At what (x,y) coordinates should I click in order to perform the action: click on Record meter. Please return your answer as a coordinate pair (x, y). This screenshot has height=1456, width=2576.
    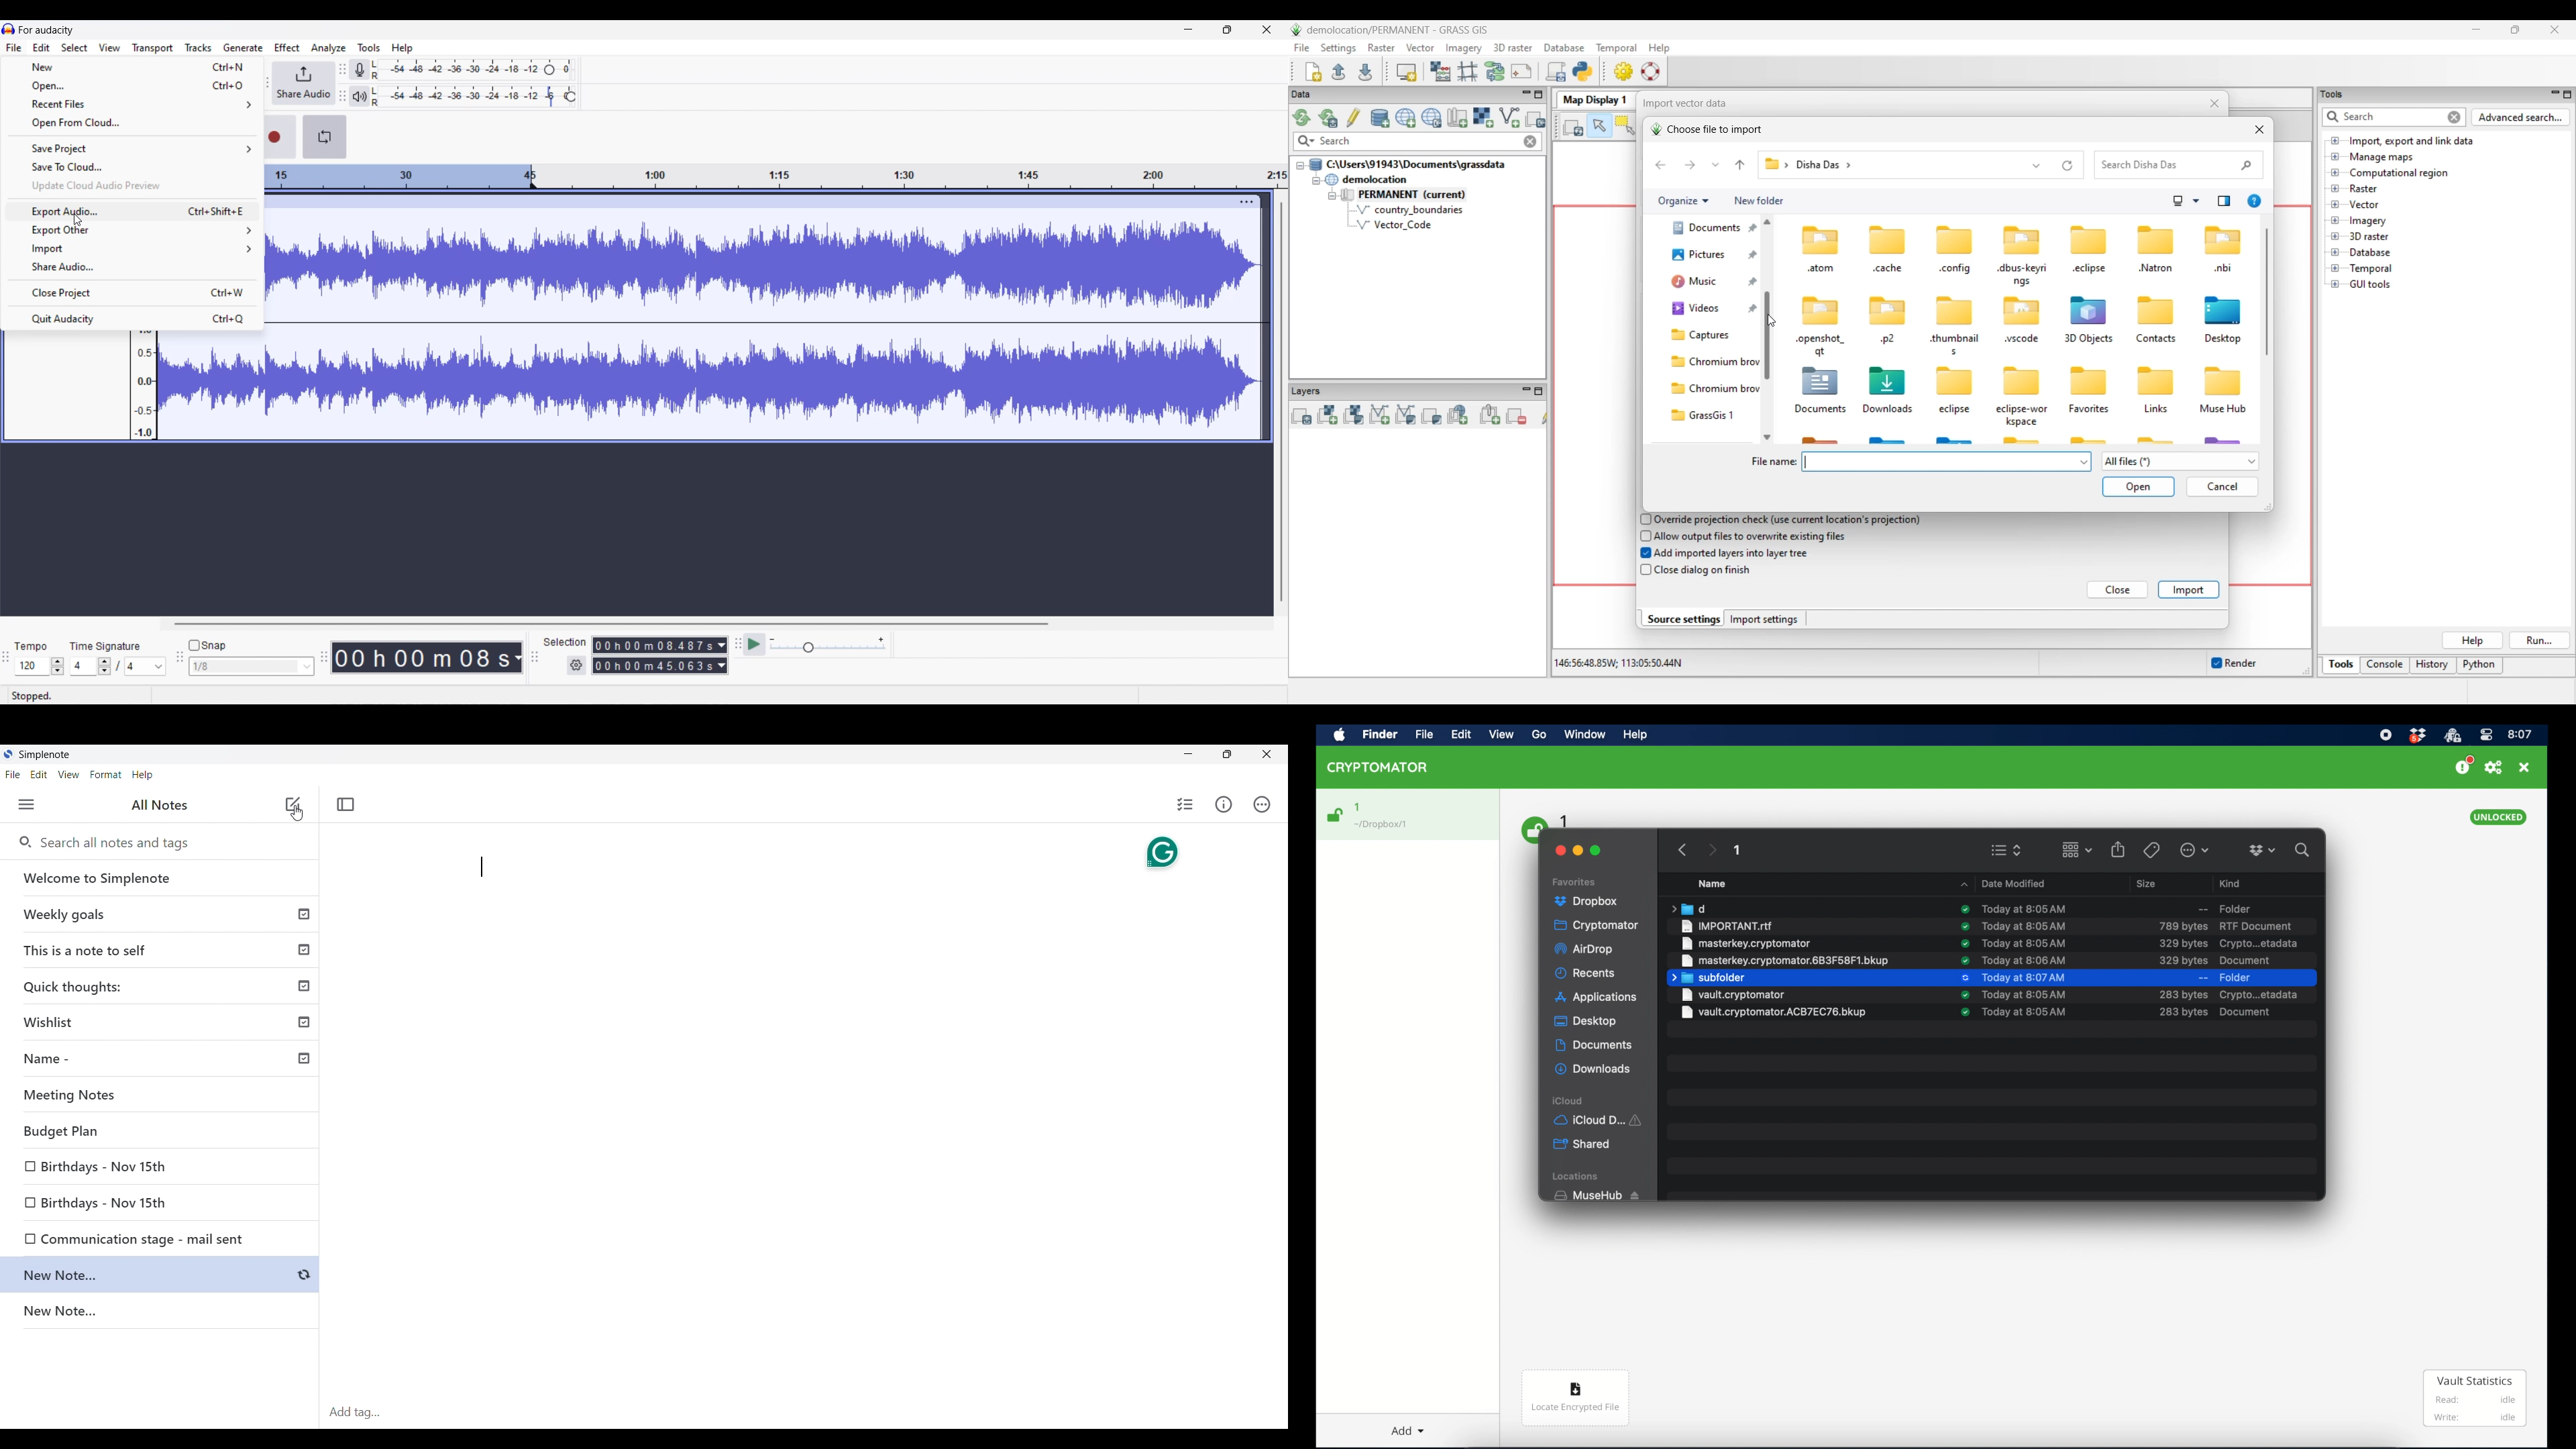
    Looking at the image, I should click on (360, 70).